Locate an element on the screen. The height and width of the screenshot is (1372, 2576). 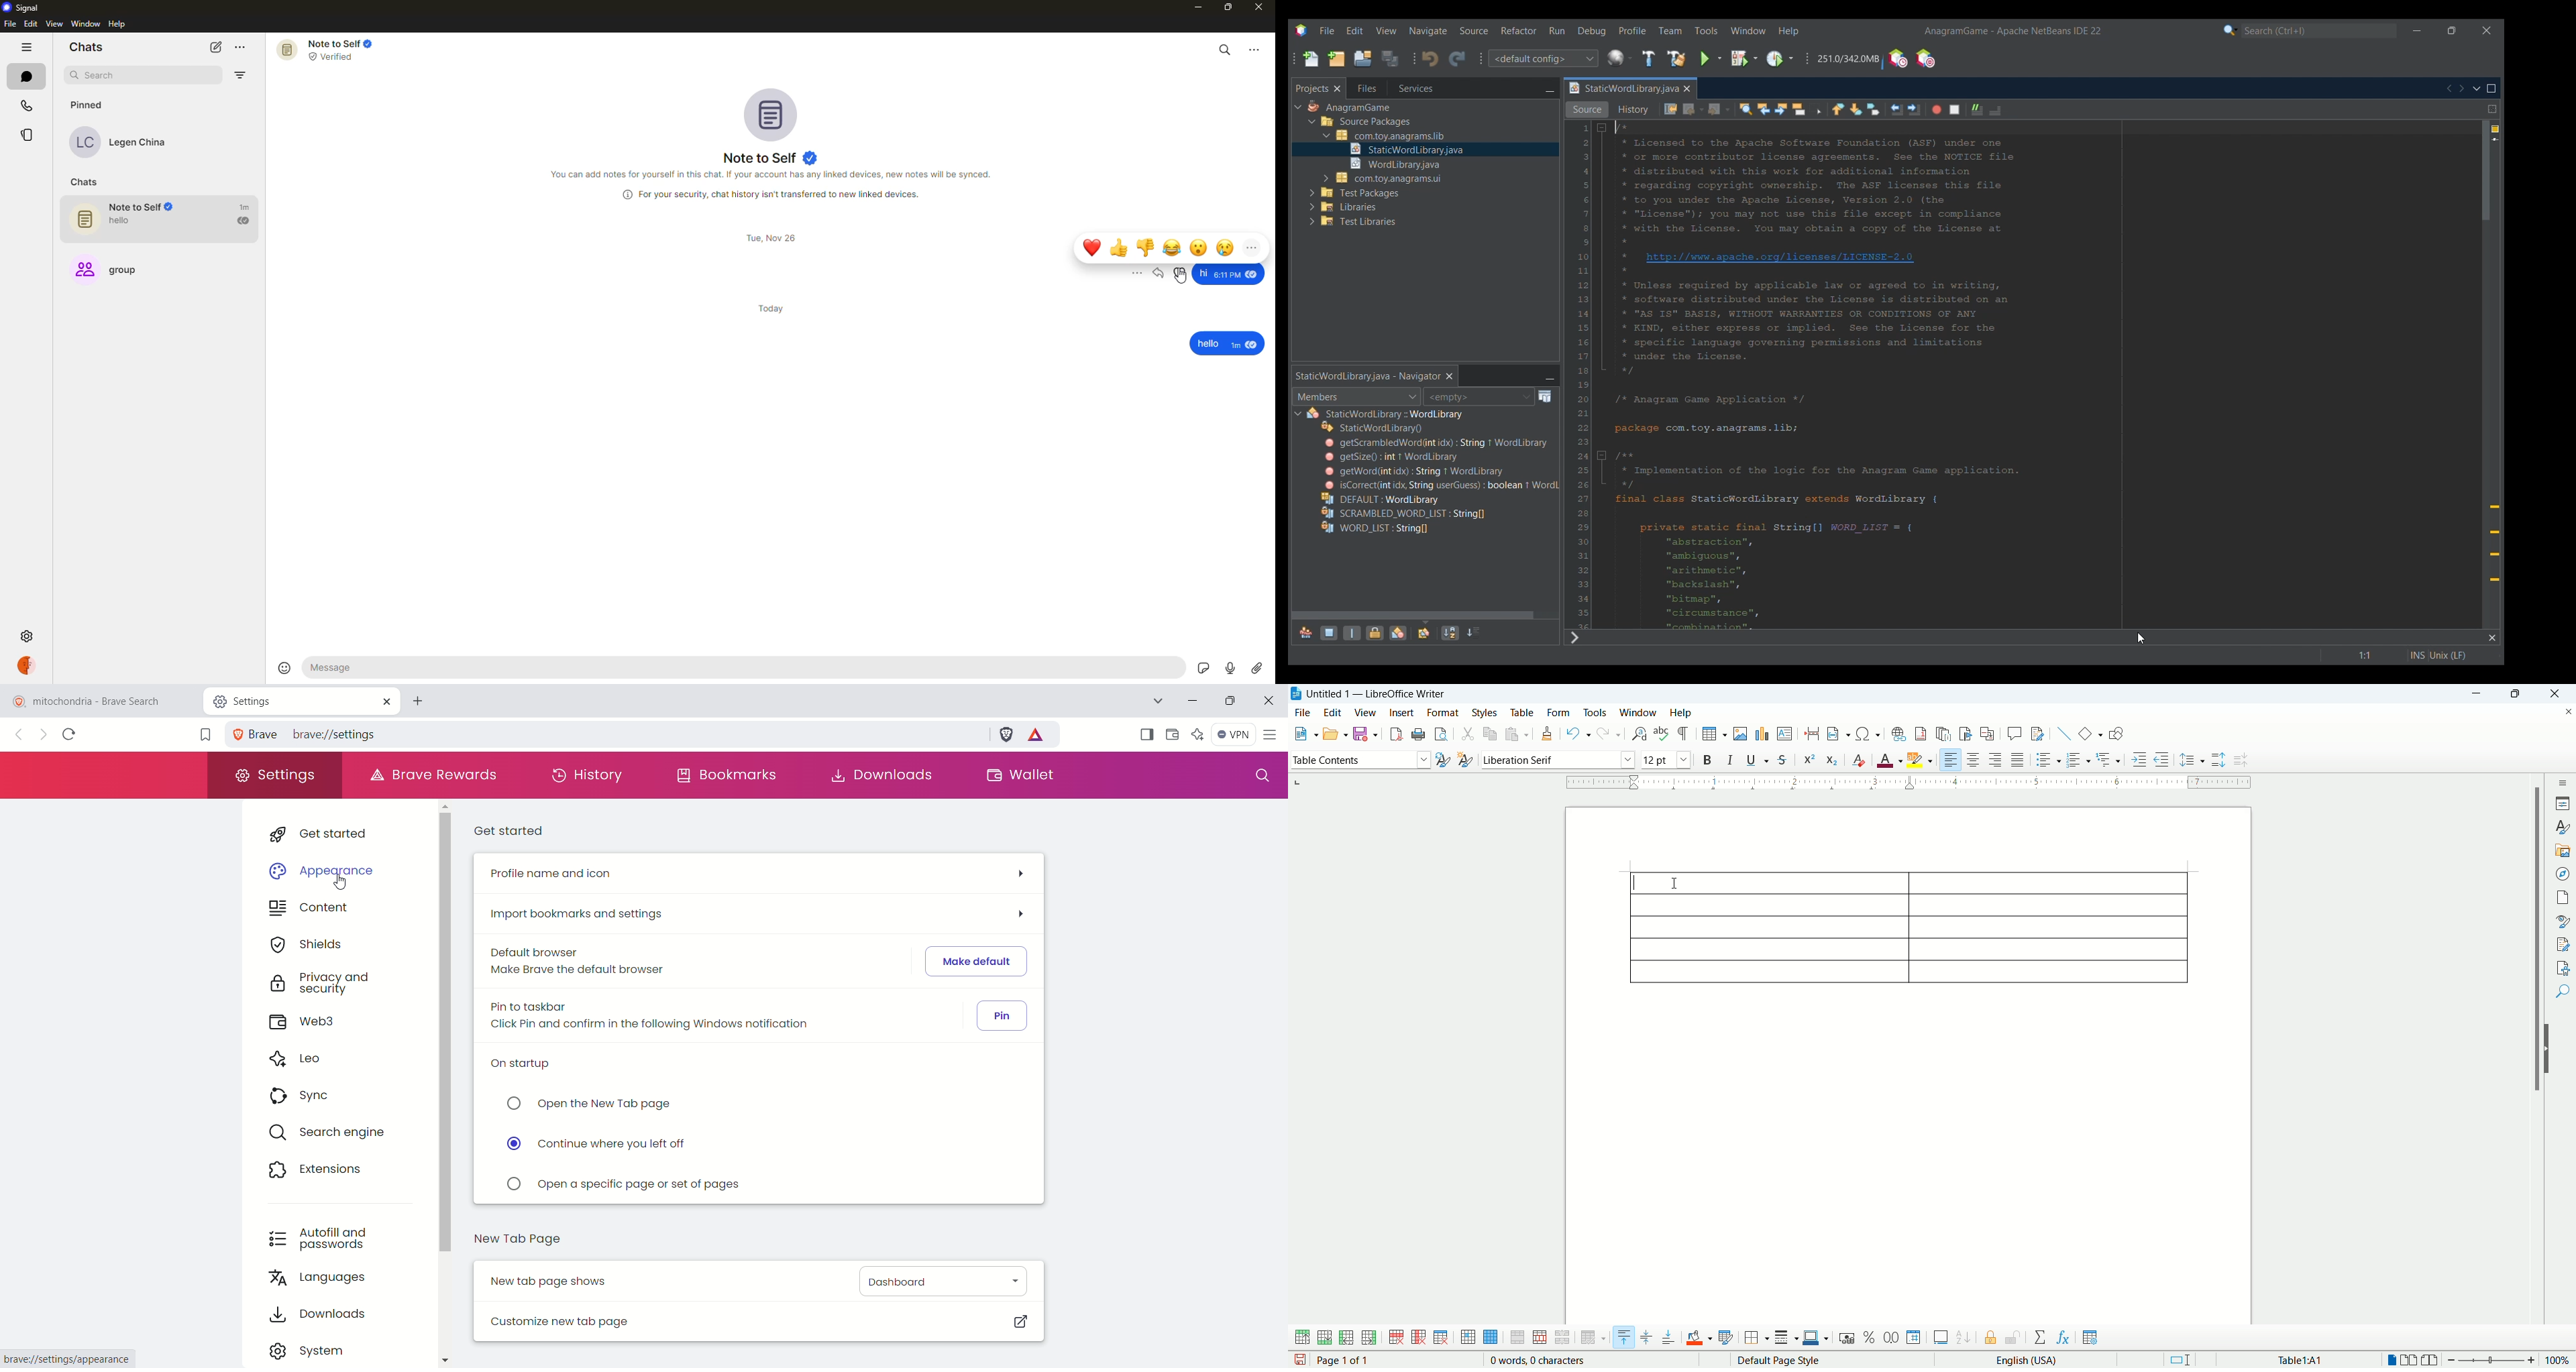
border is located at coordinates (1909, 784).